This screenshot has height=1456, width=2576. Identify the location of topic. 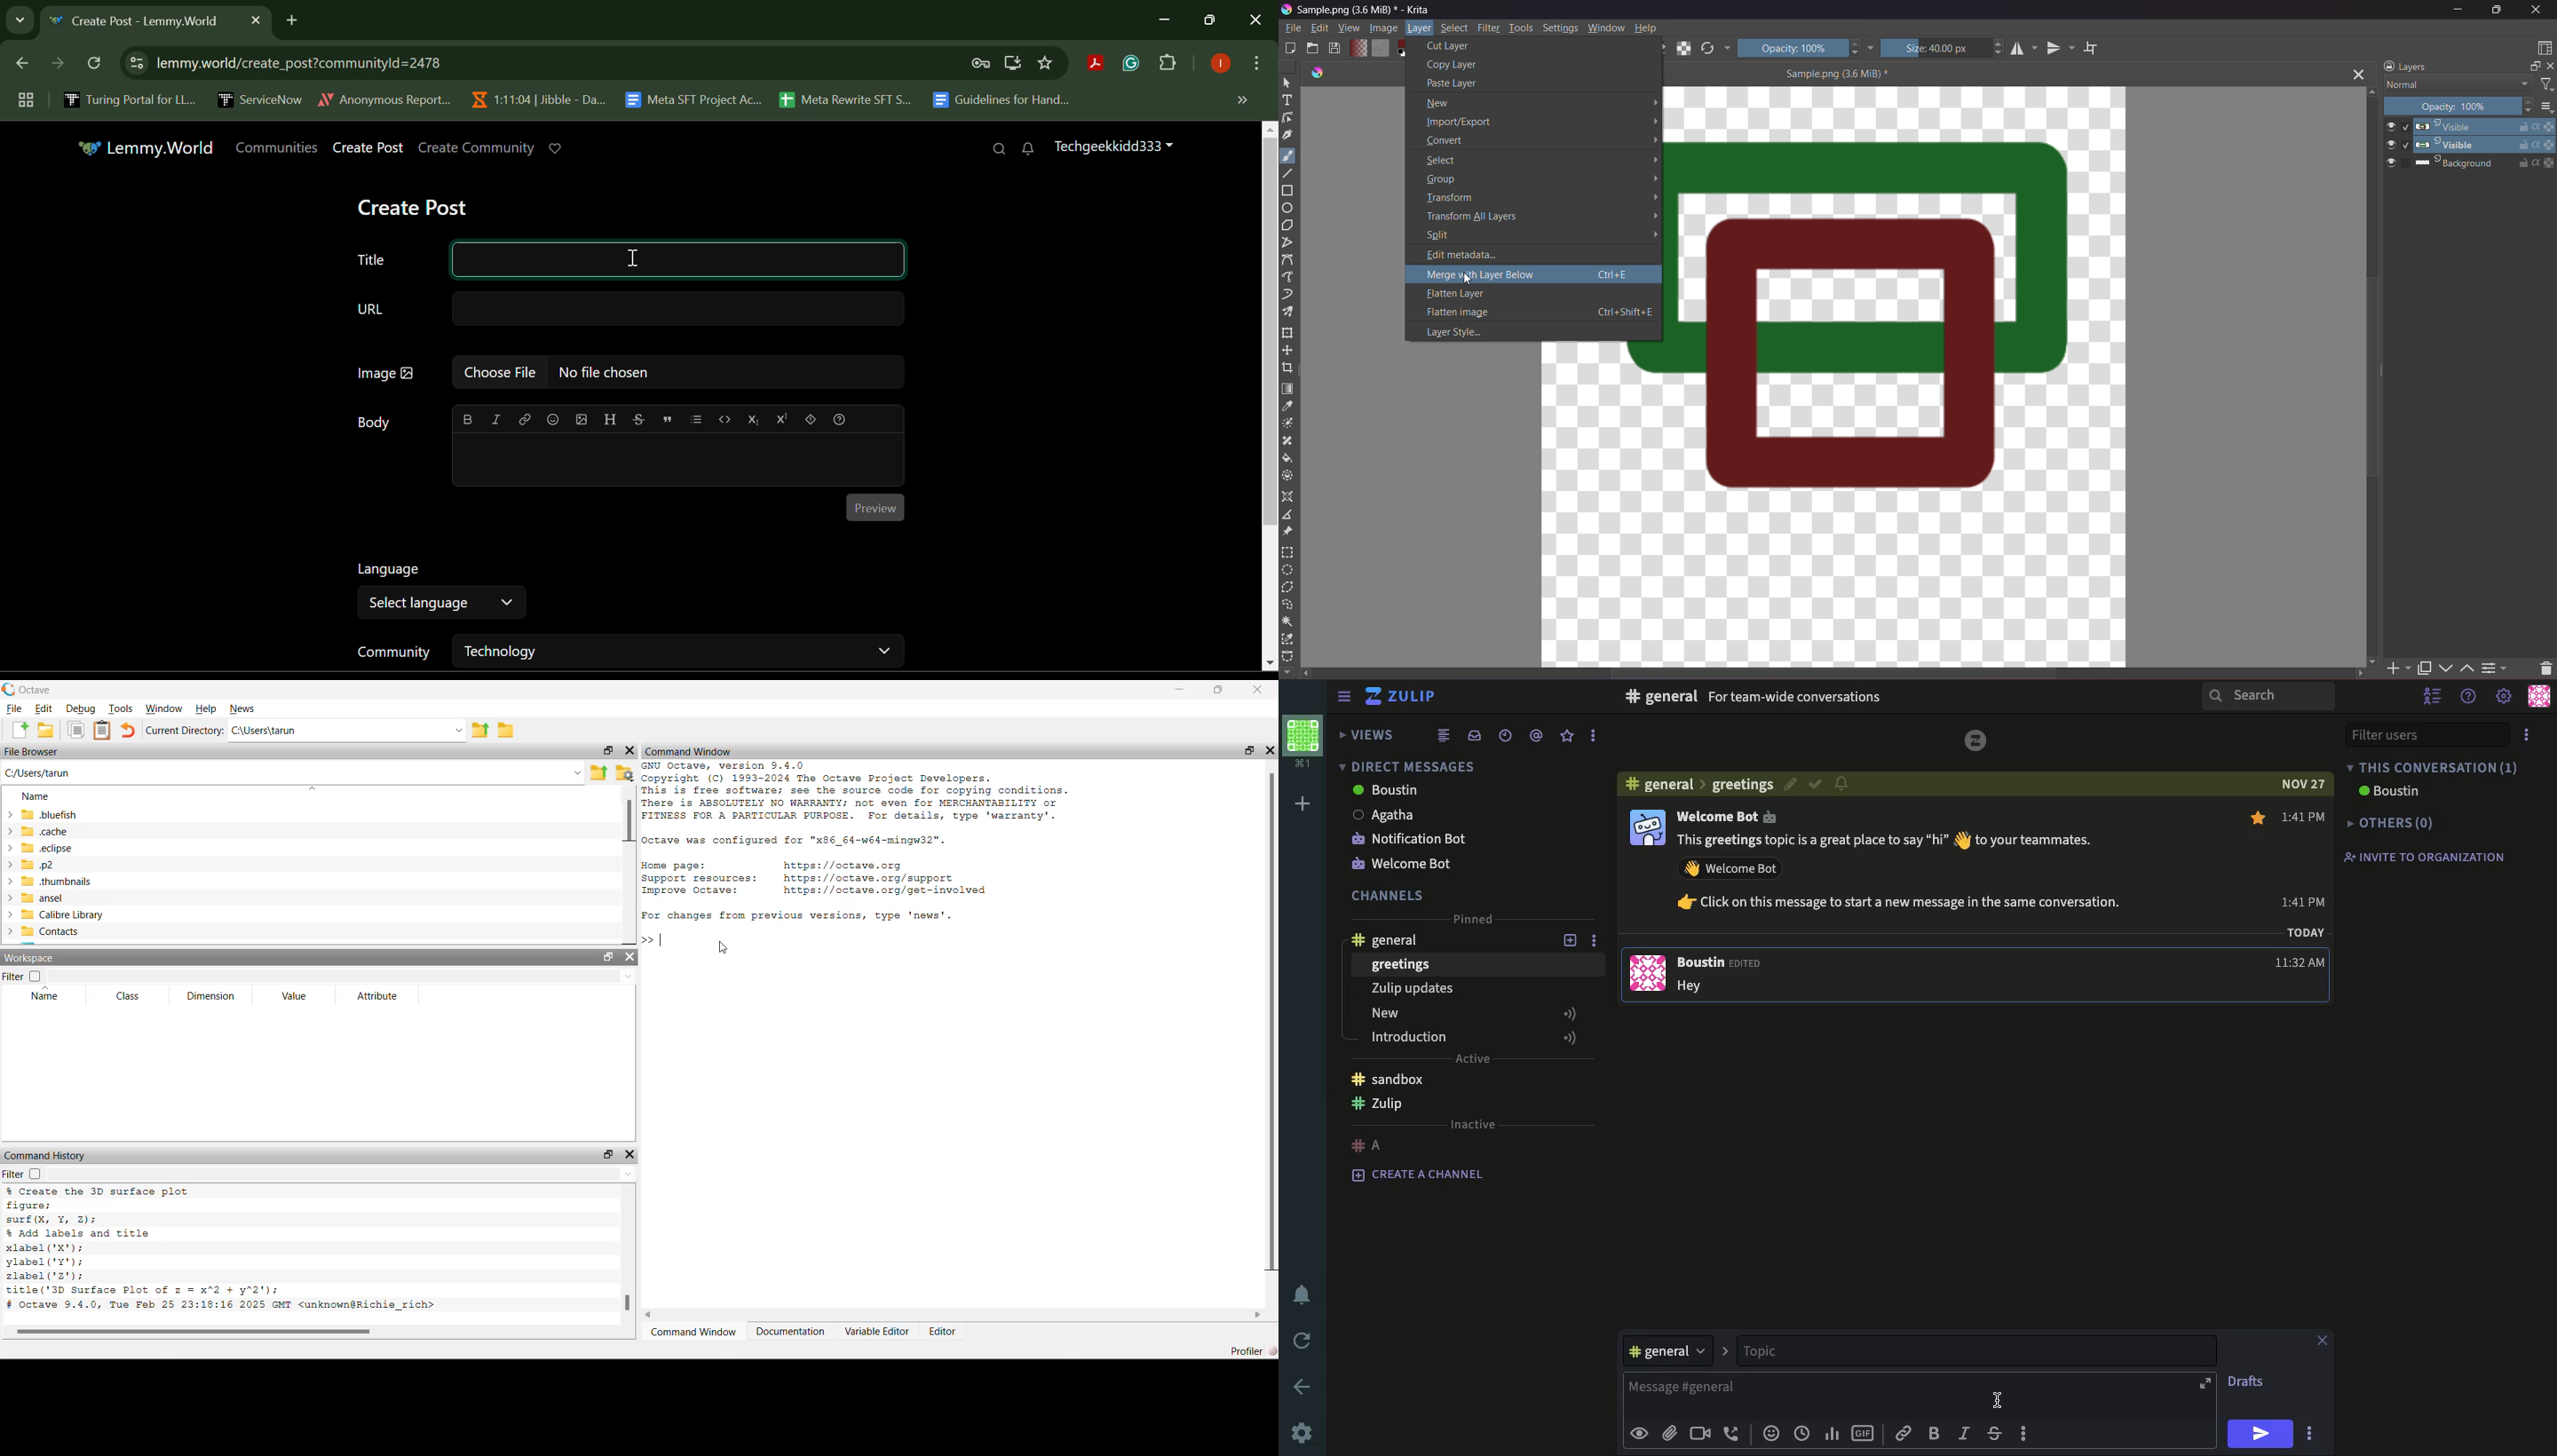
(1977, 1351).